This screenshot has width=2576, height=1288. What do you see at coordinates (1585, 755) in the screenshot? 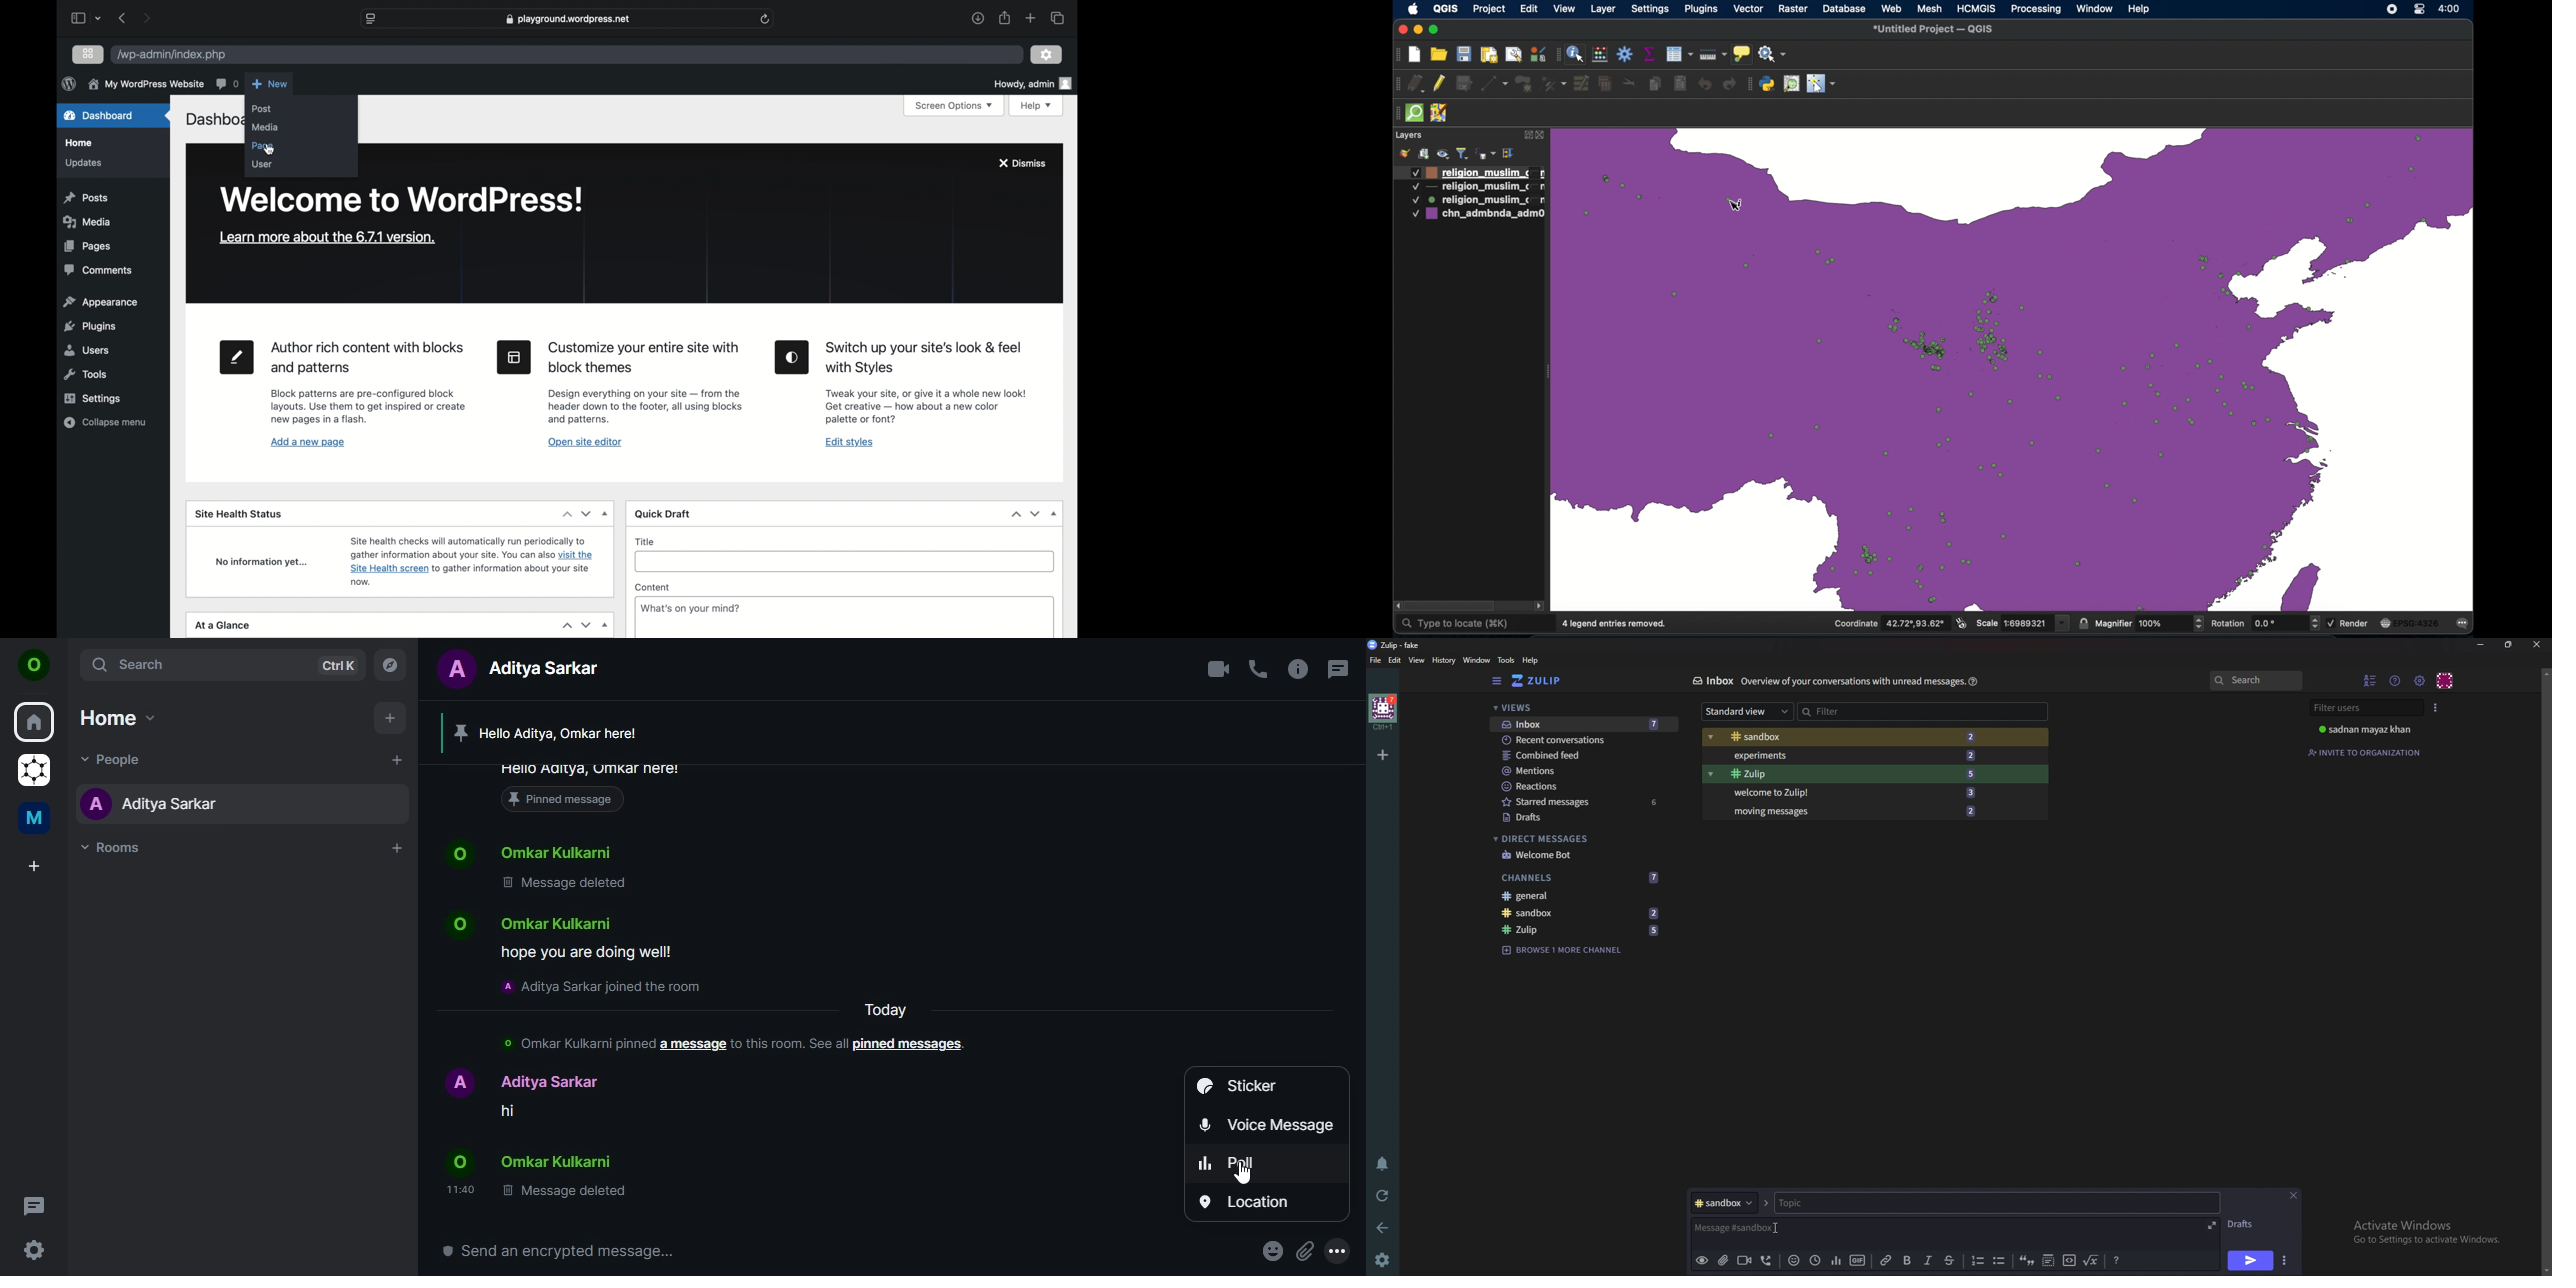
I see `Combine feed` at bounding box center [1585, 755].